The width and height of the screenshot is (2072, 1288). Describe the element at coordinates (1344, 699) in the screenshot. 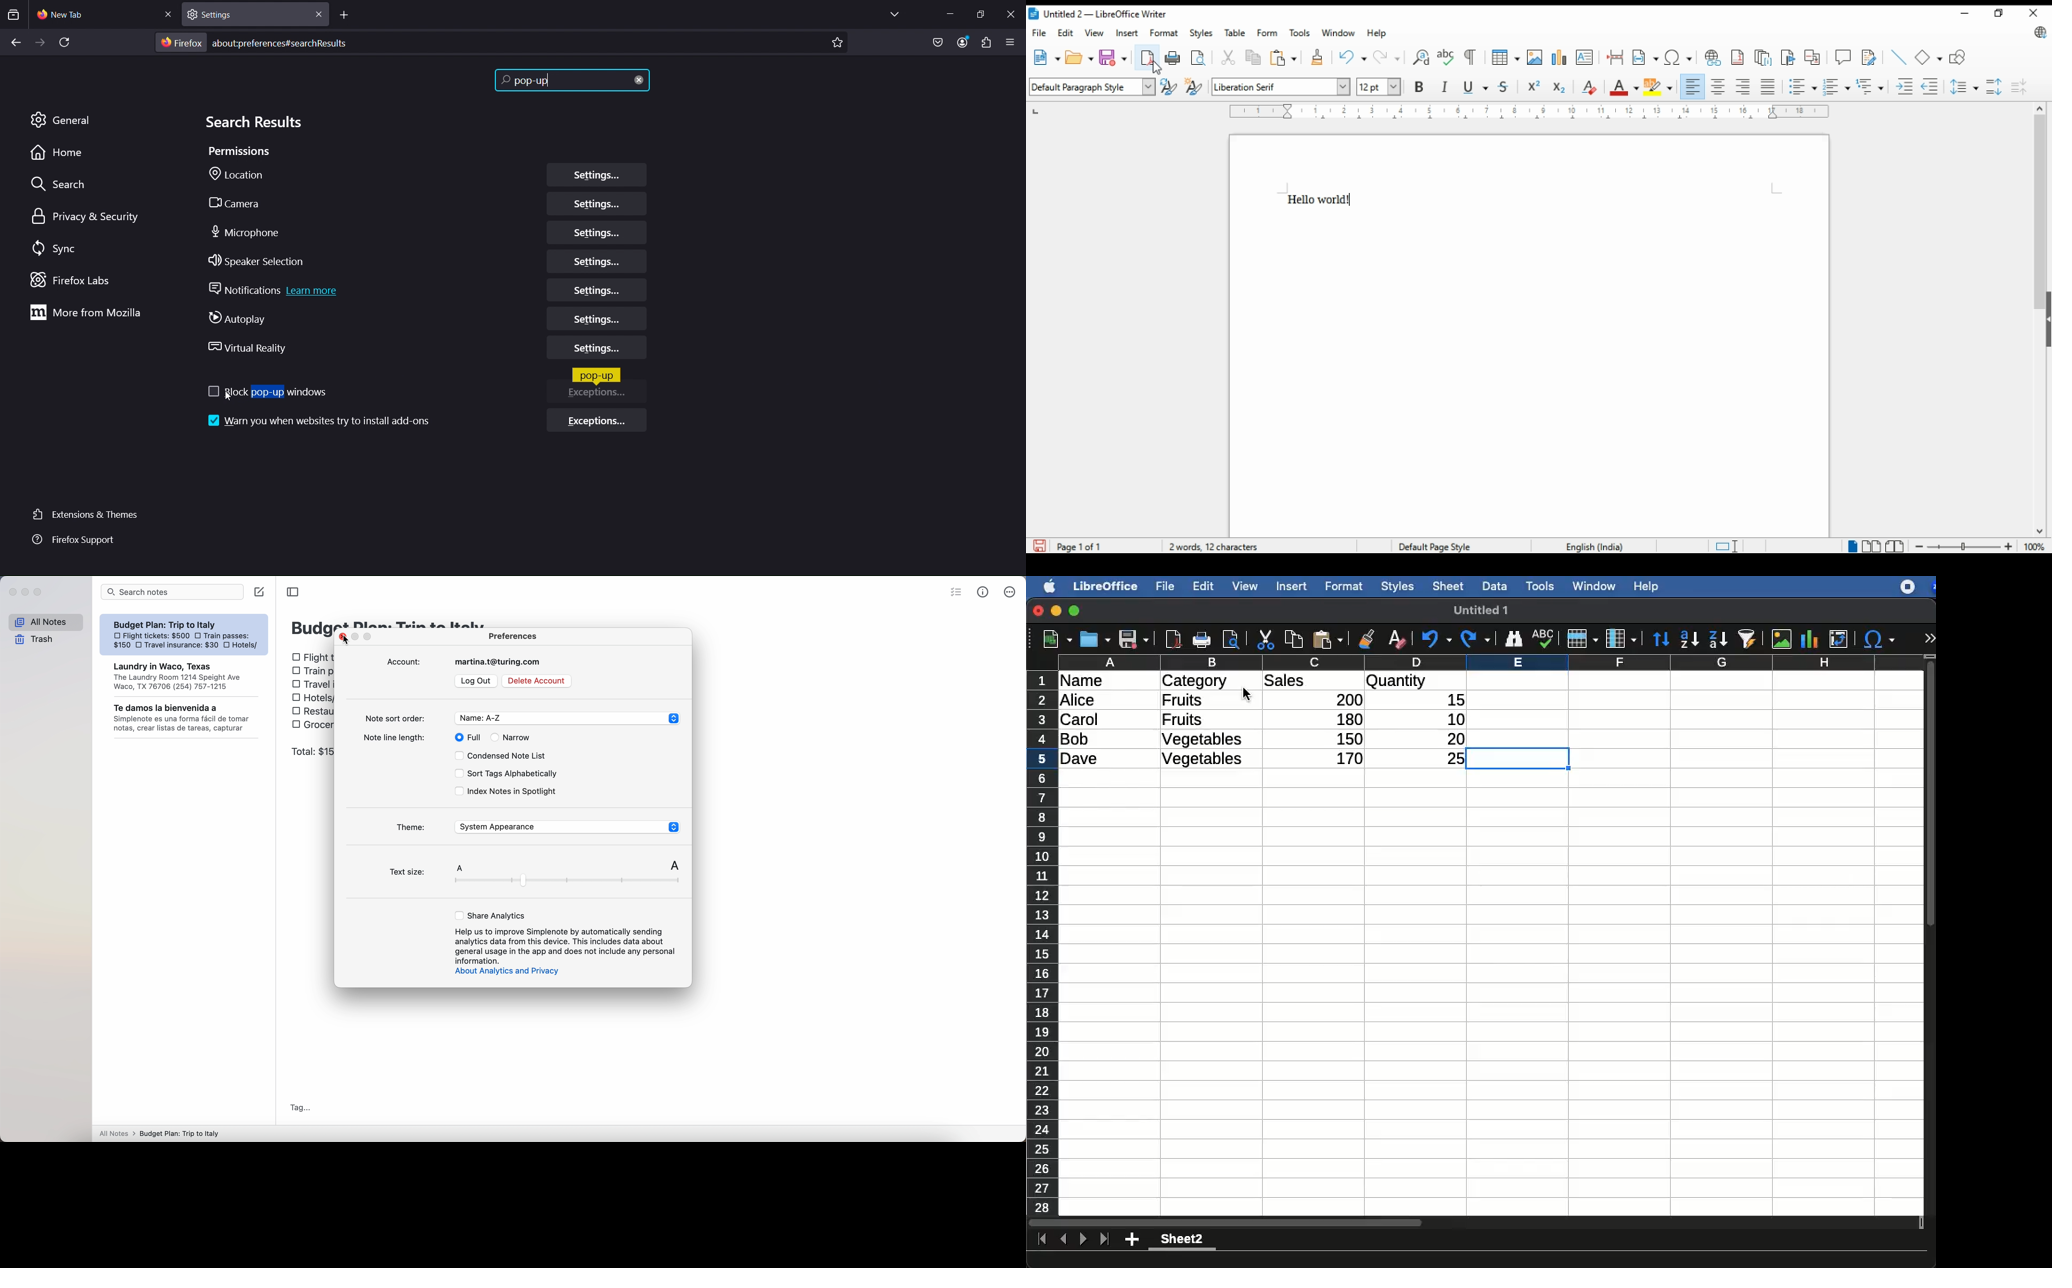

I see `200` at that location.